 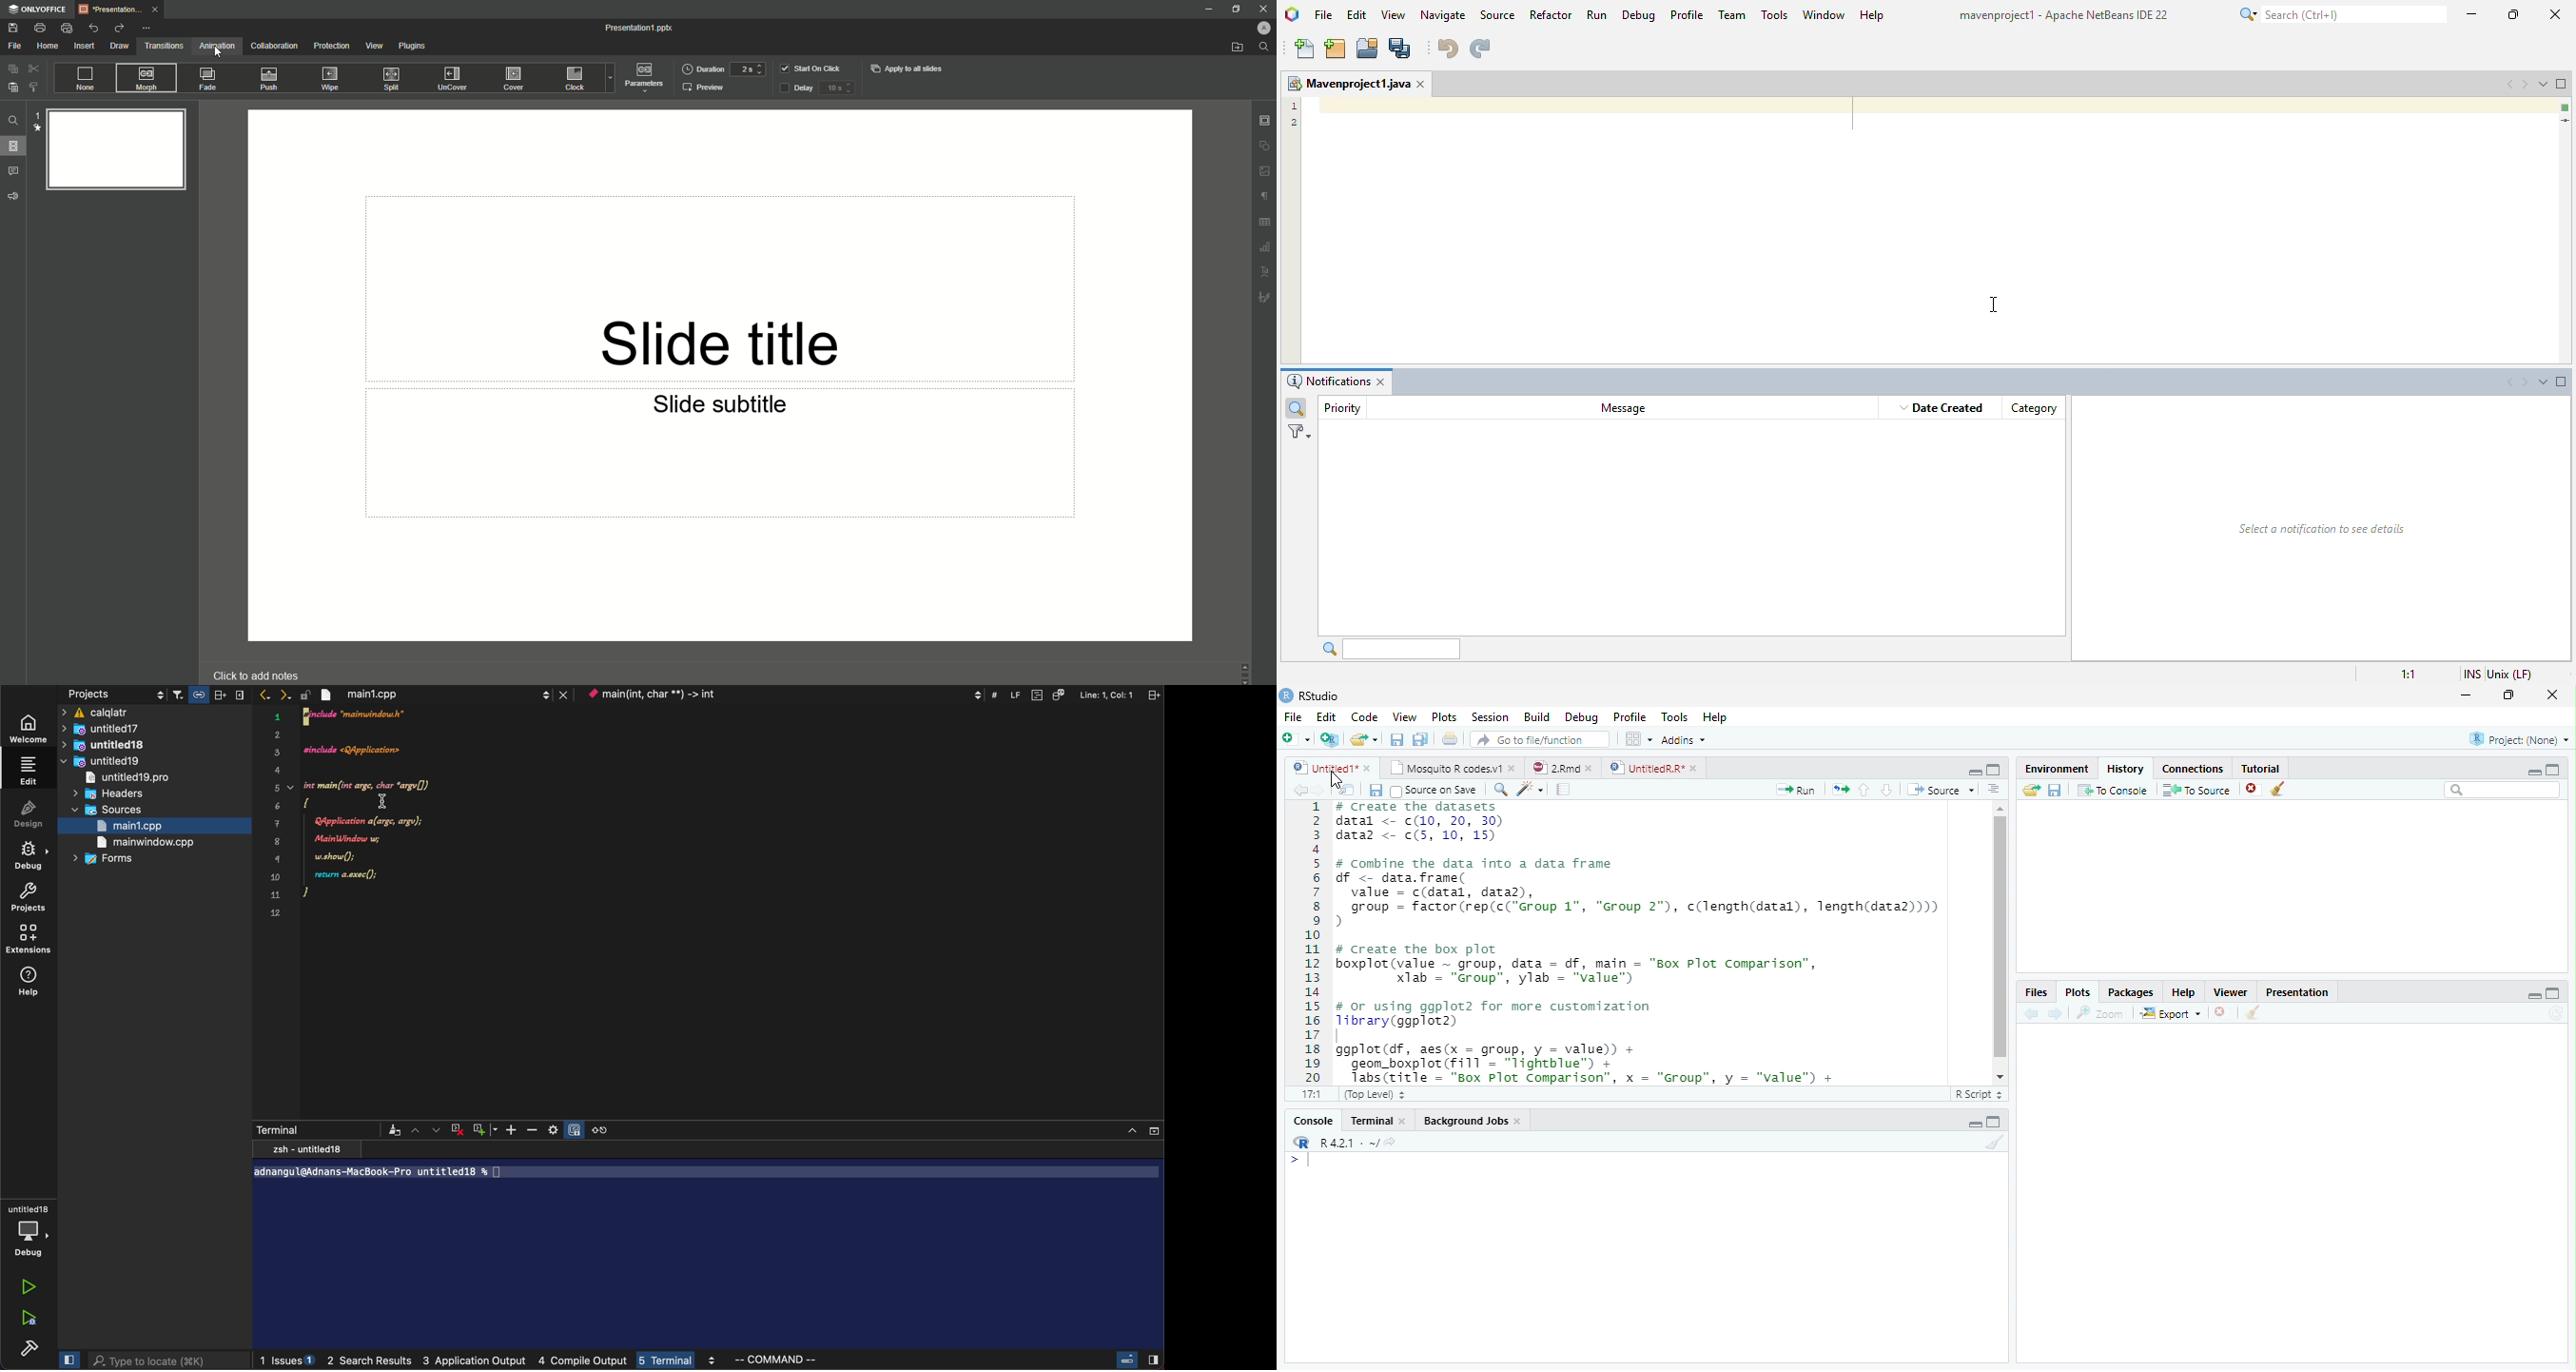 What do you see at coordinates (331, 47) in the screenshot?
I see `Protection` at bounding box center [331, 47].